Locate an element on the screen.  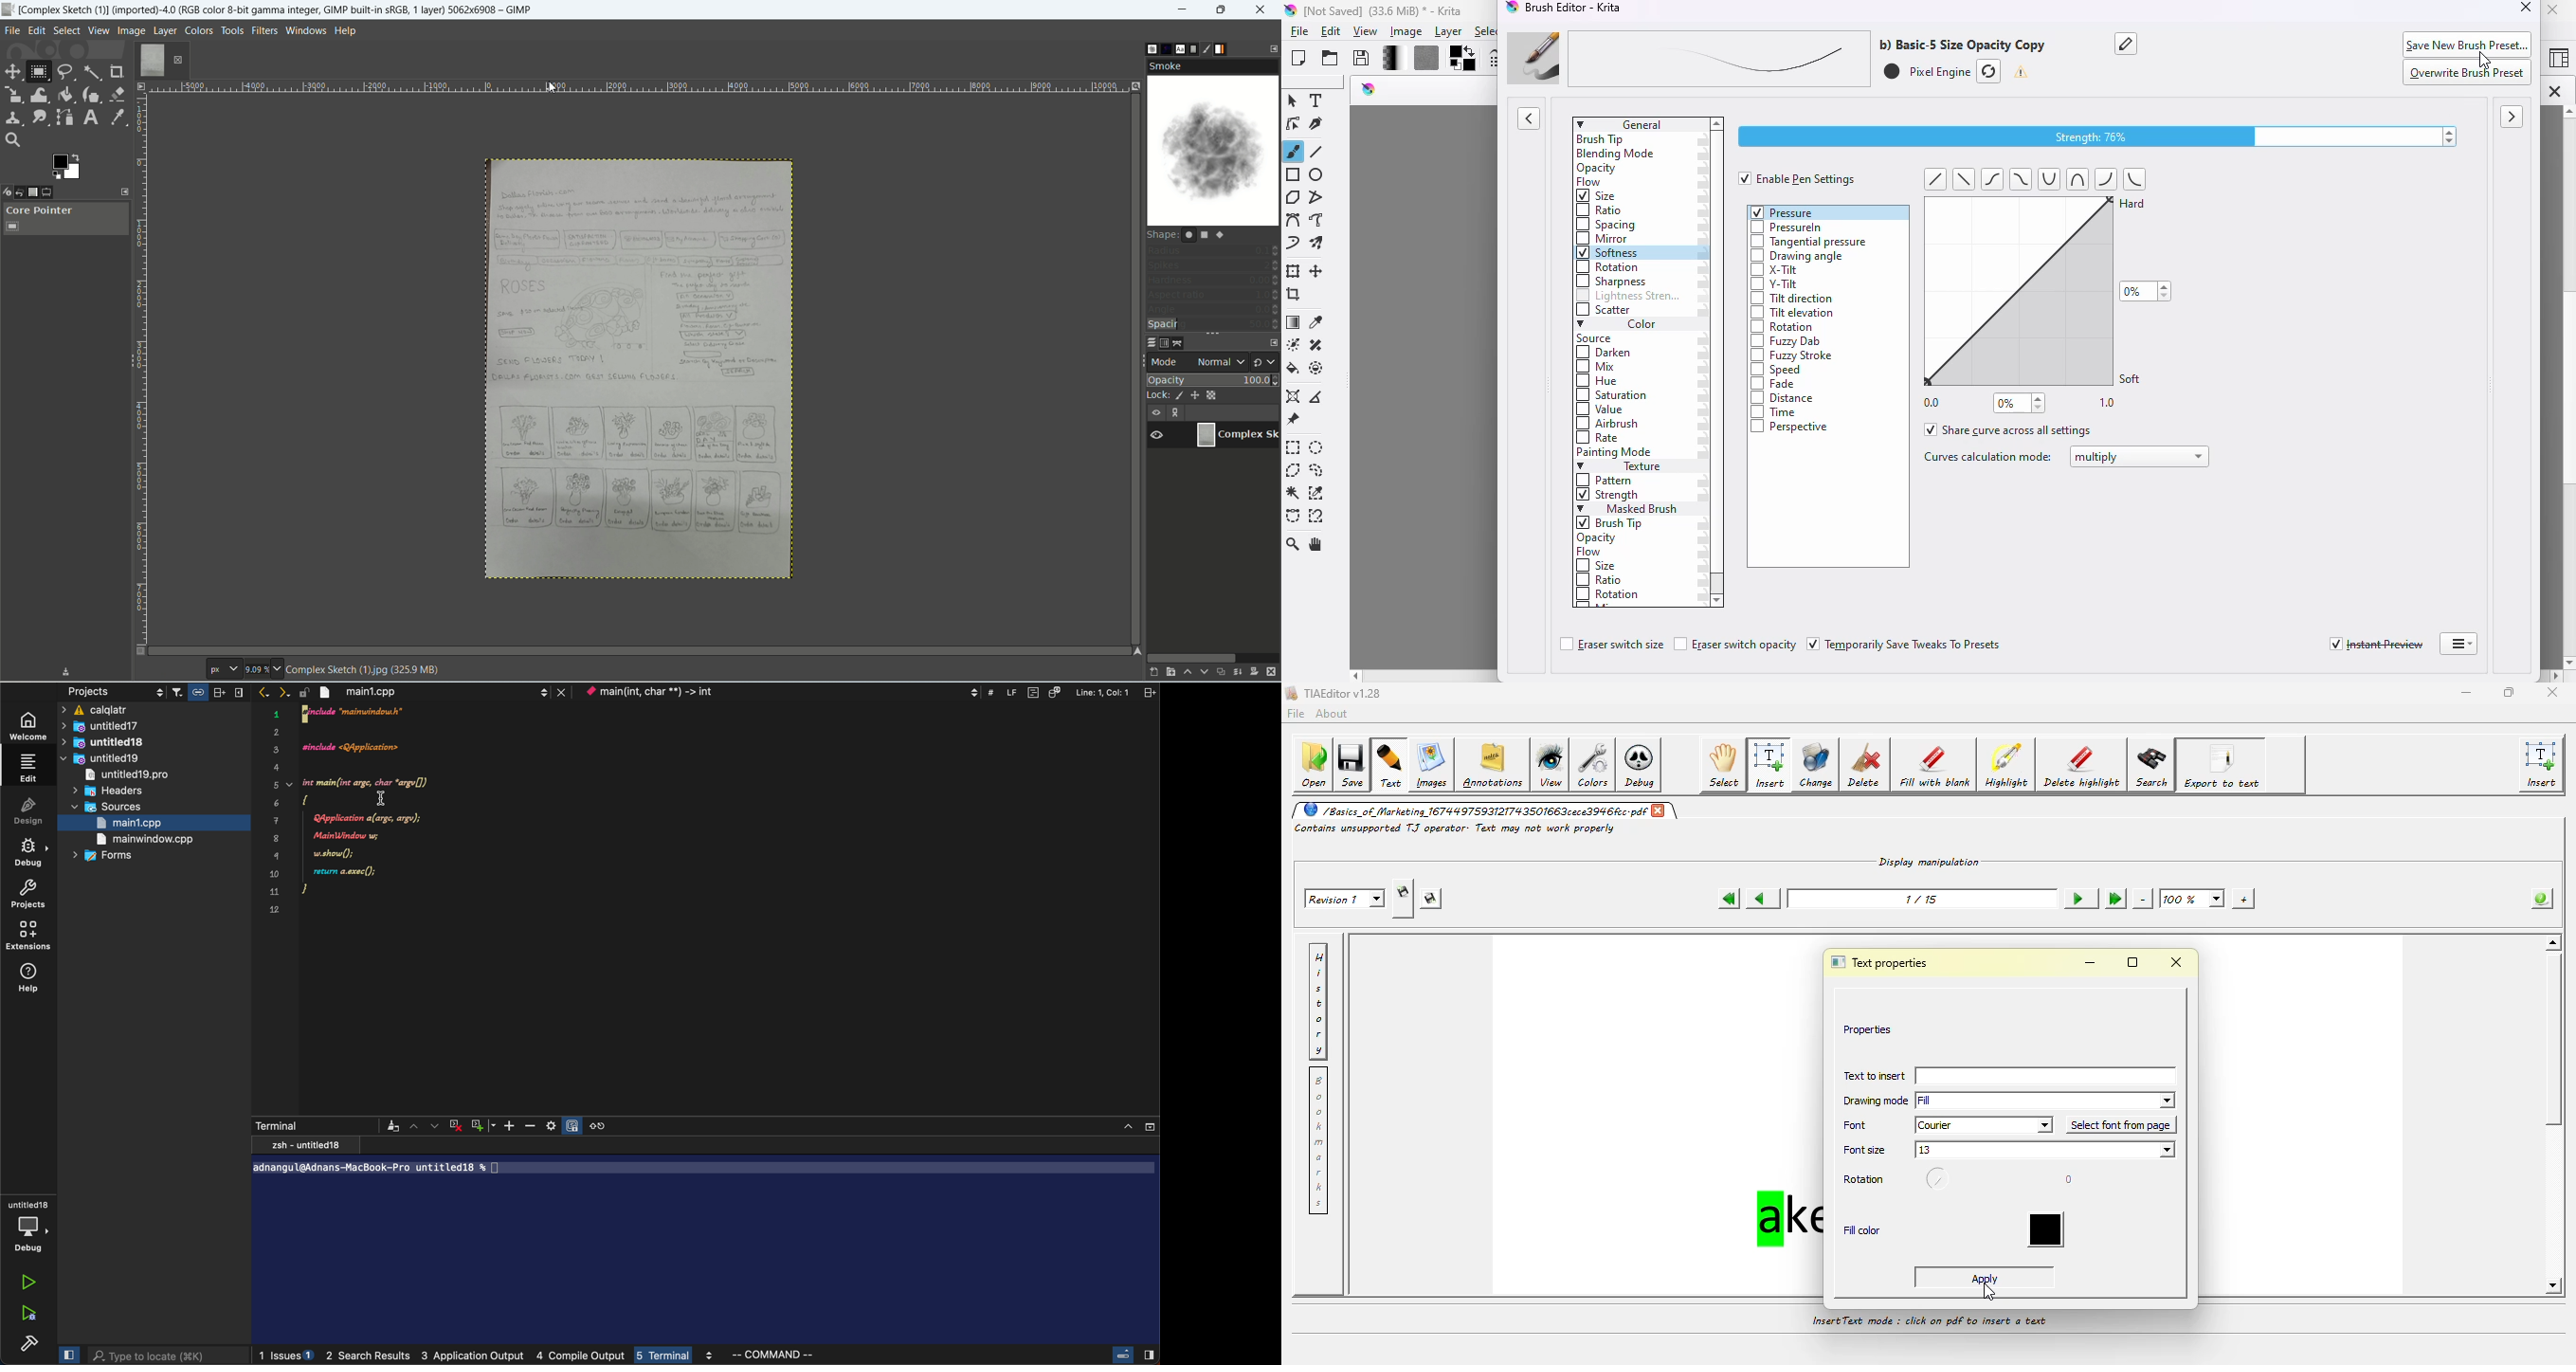
lock is located at coordinates (1154, 396).